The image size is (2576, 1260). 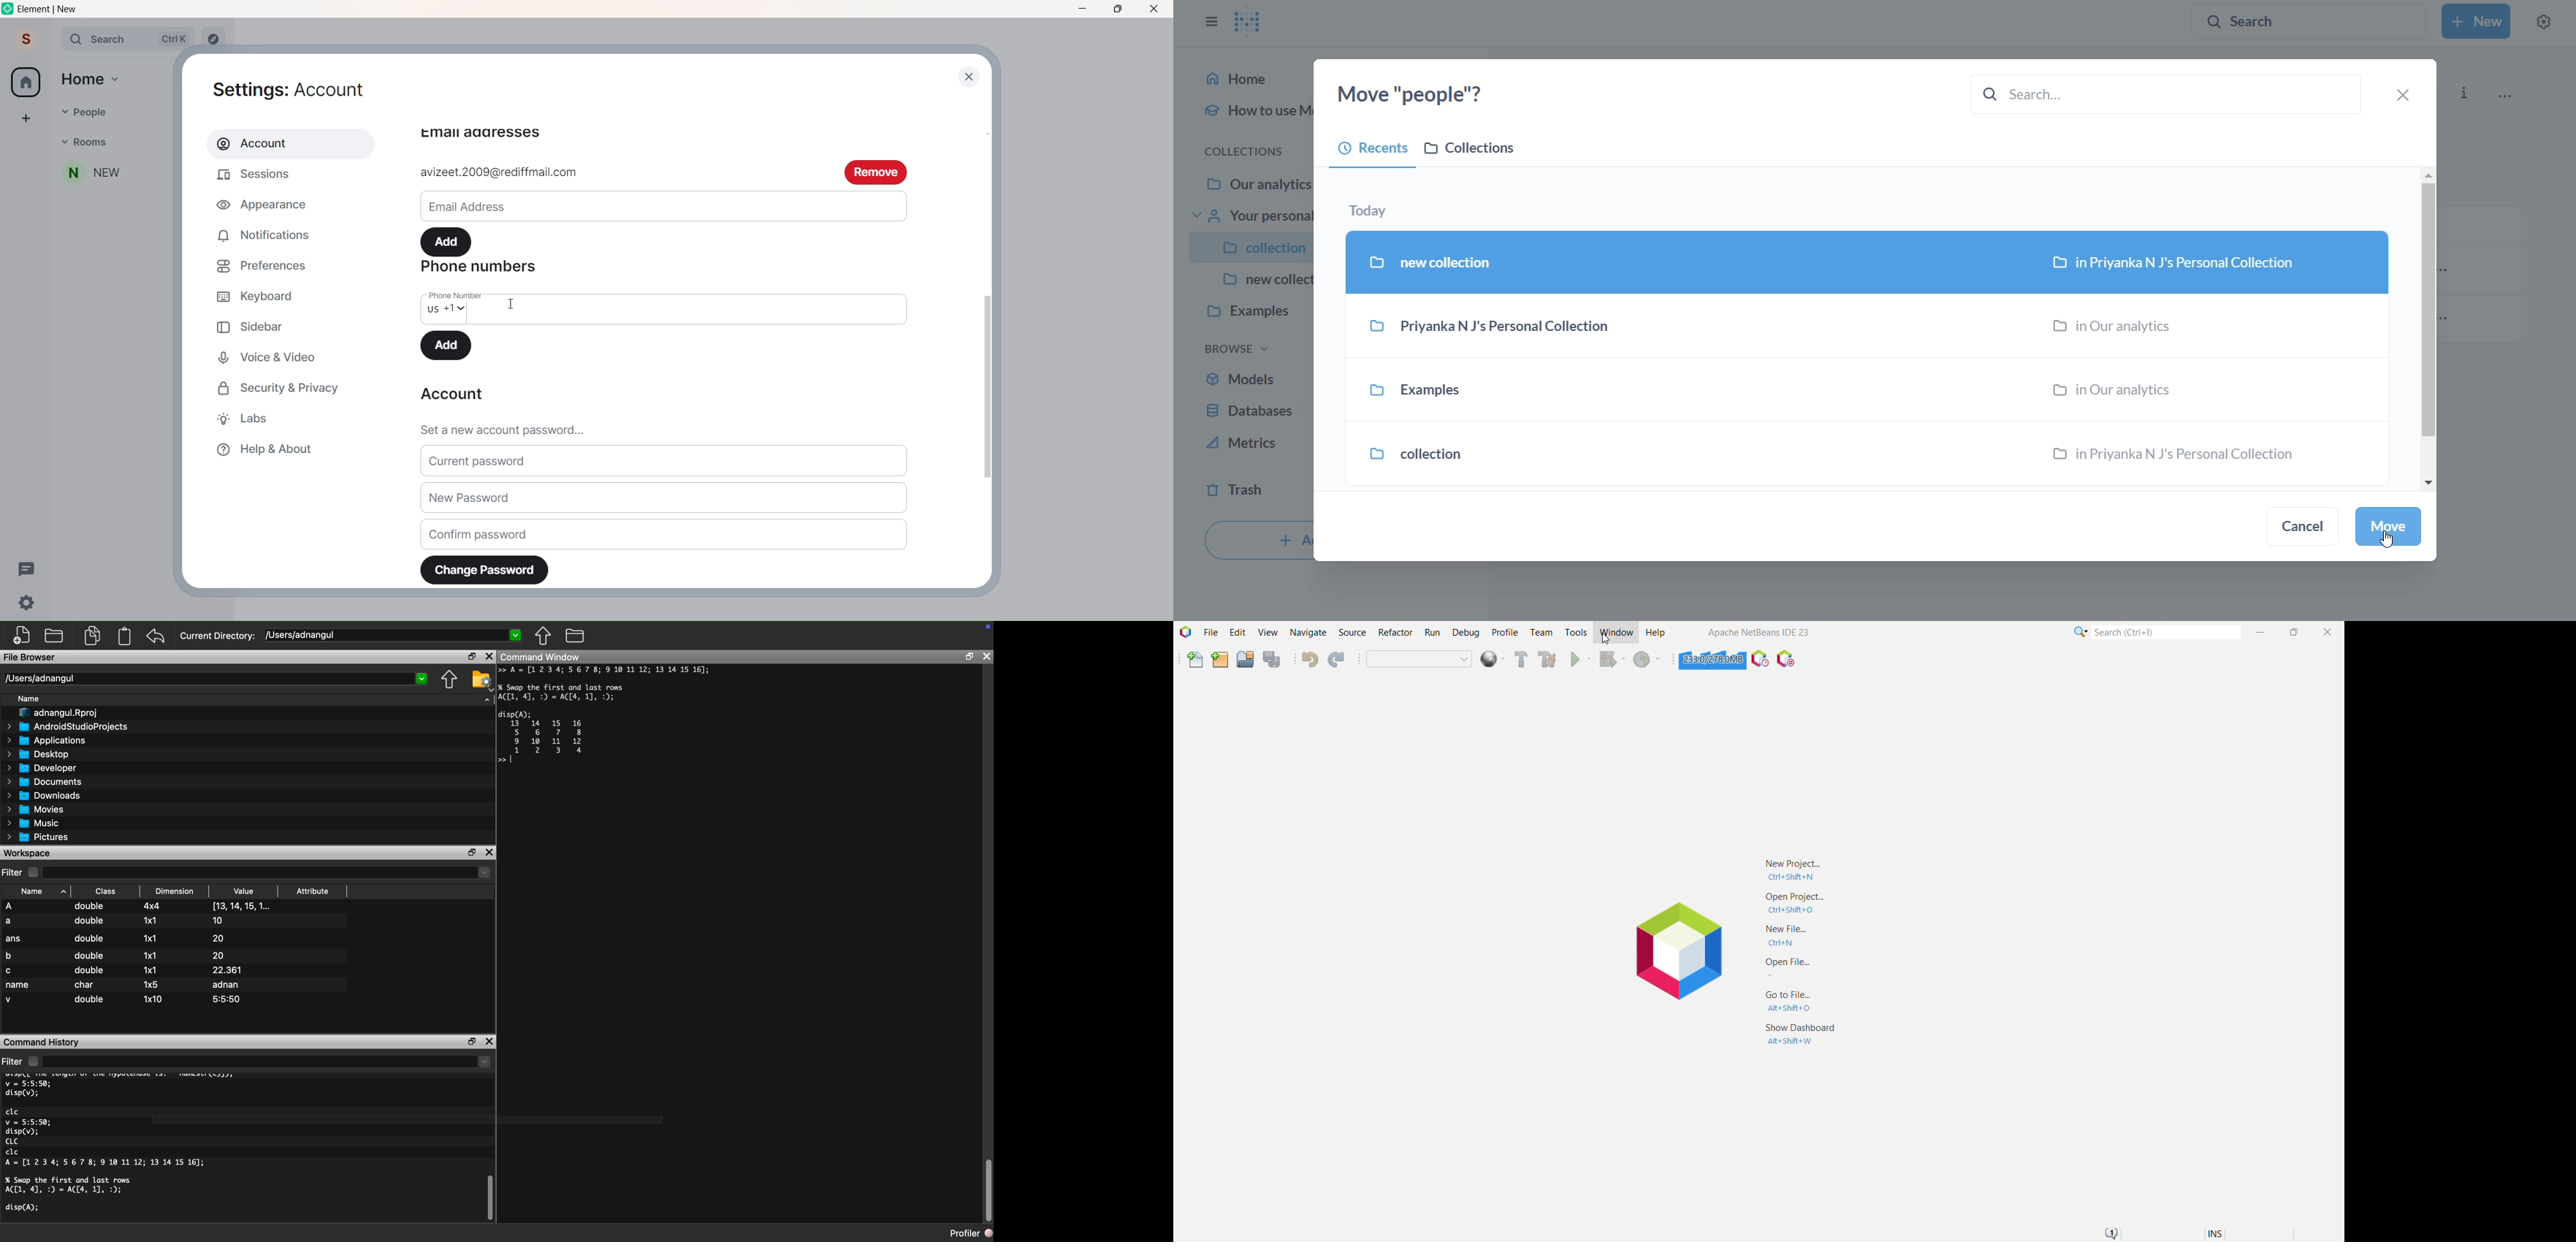 I want to click on add email id, so click(x=617, y=173).